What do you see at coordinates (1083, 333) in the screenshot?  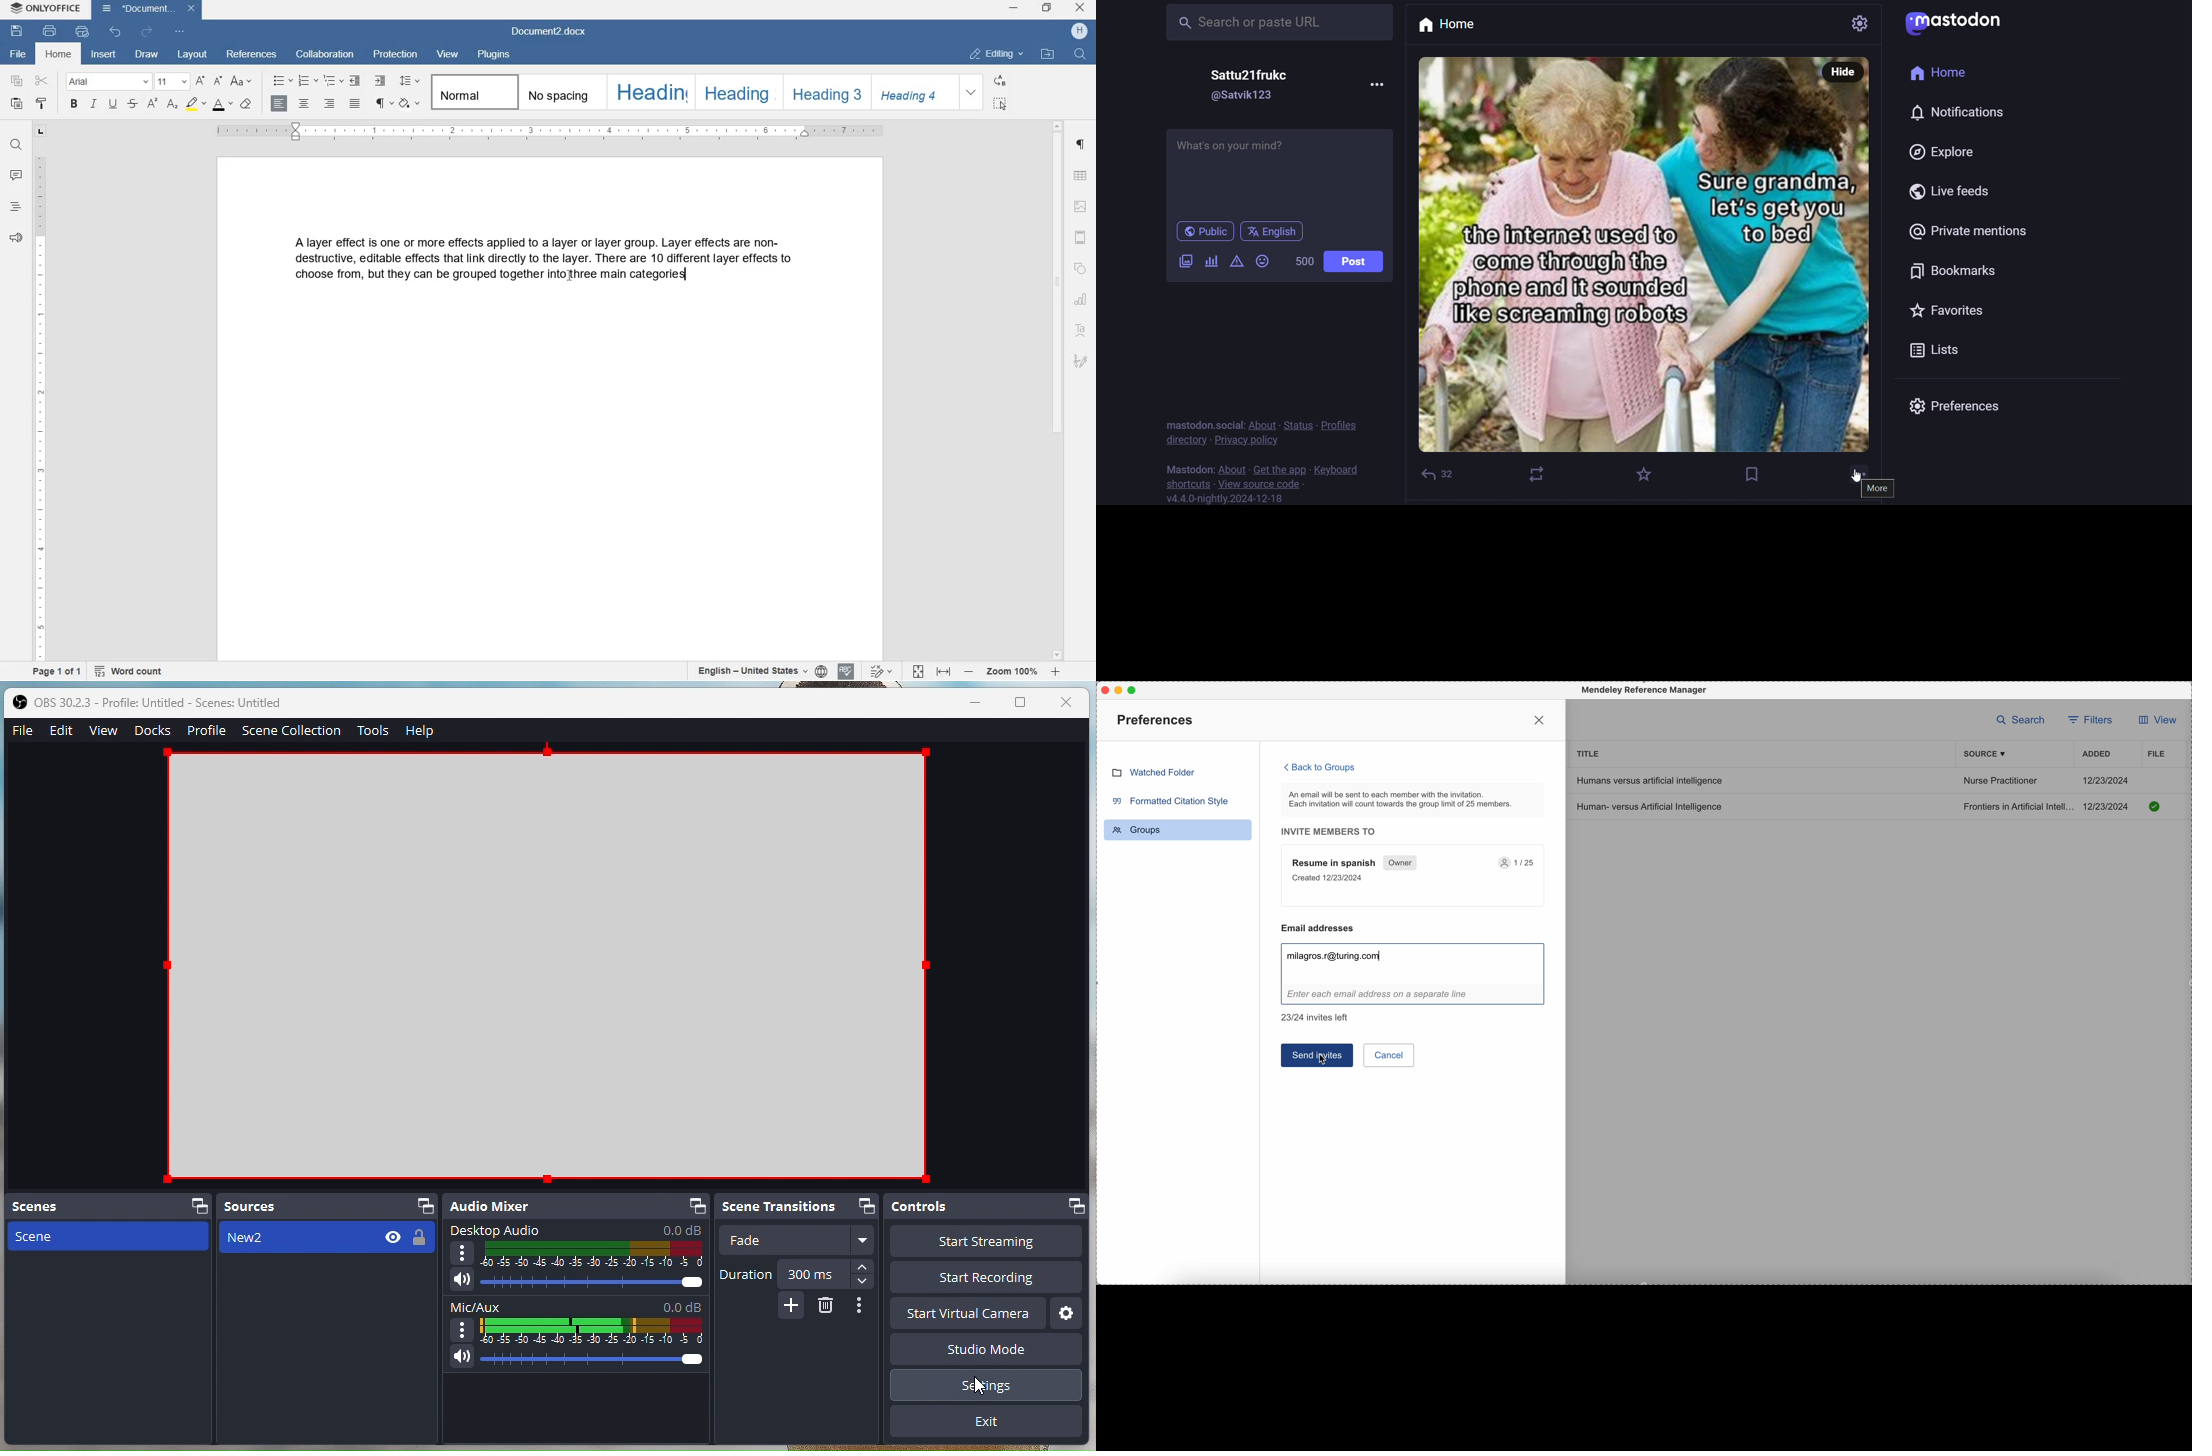 I see `text art` at bounding box center [1083, 333].